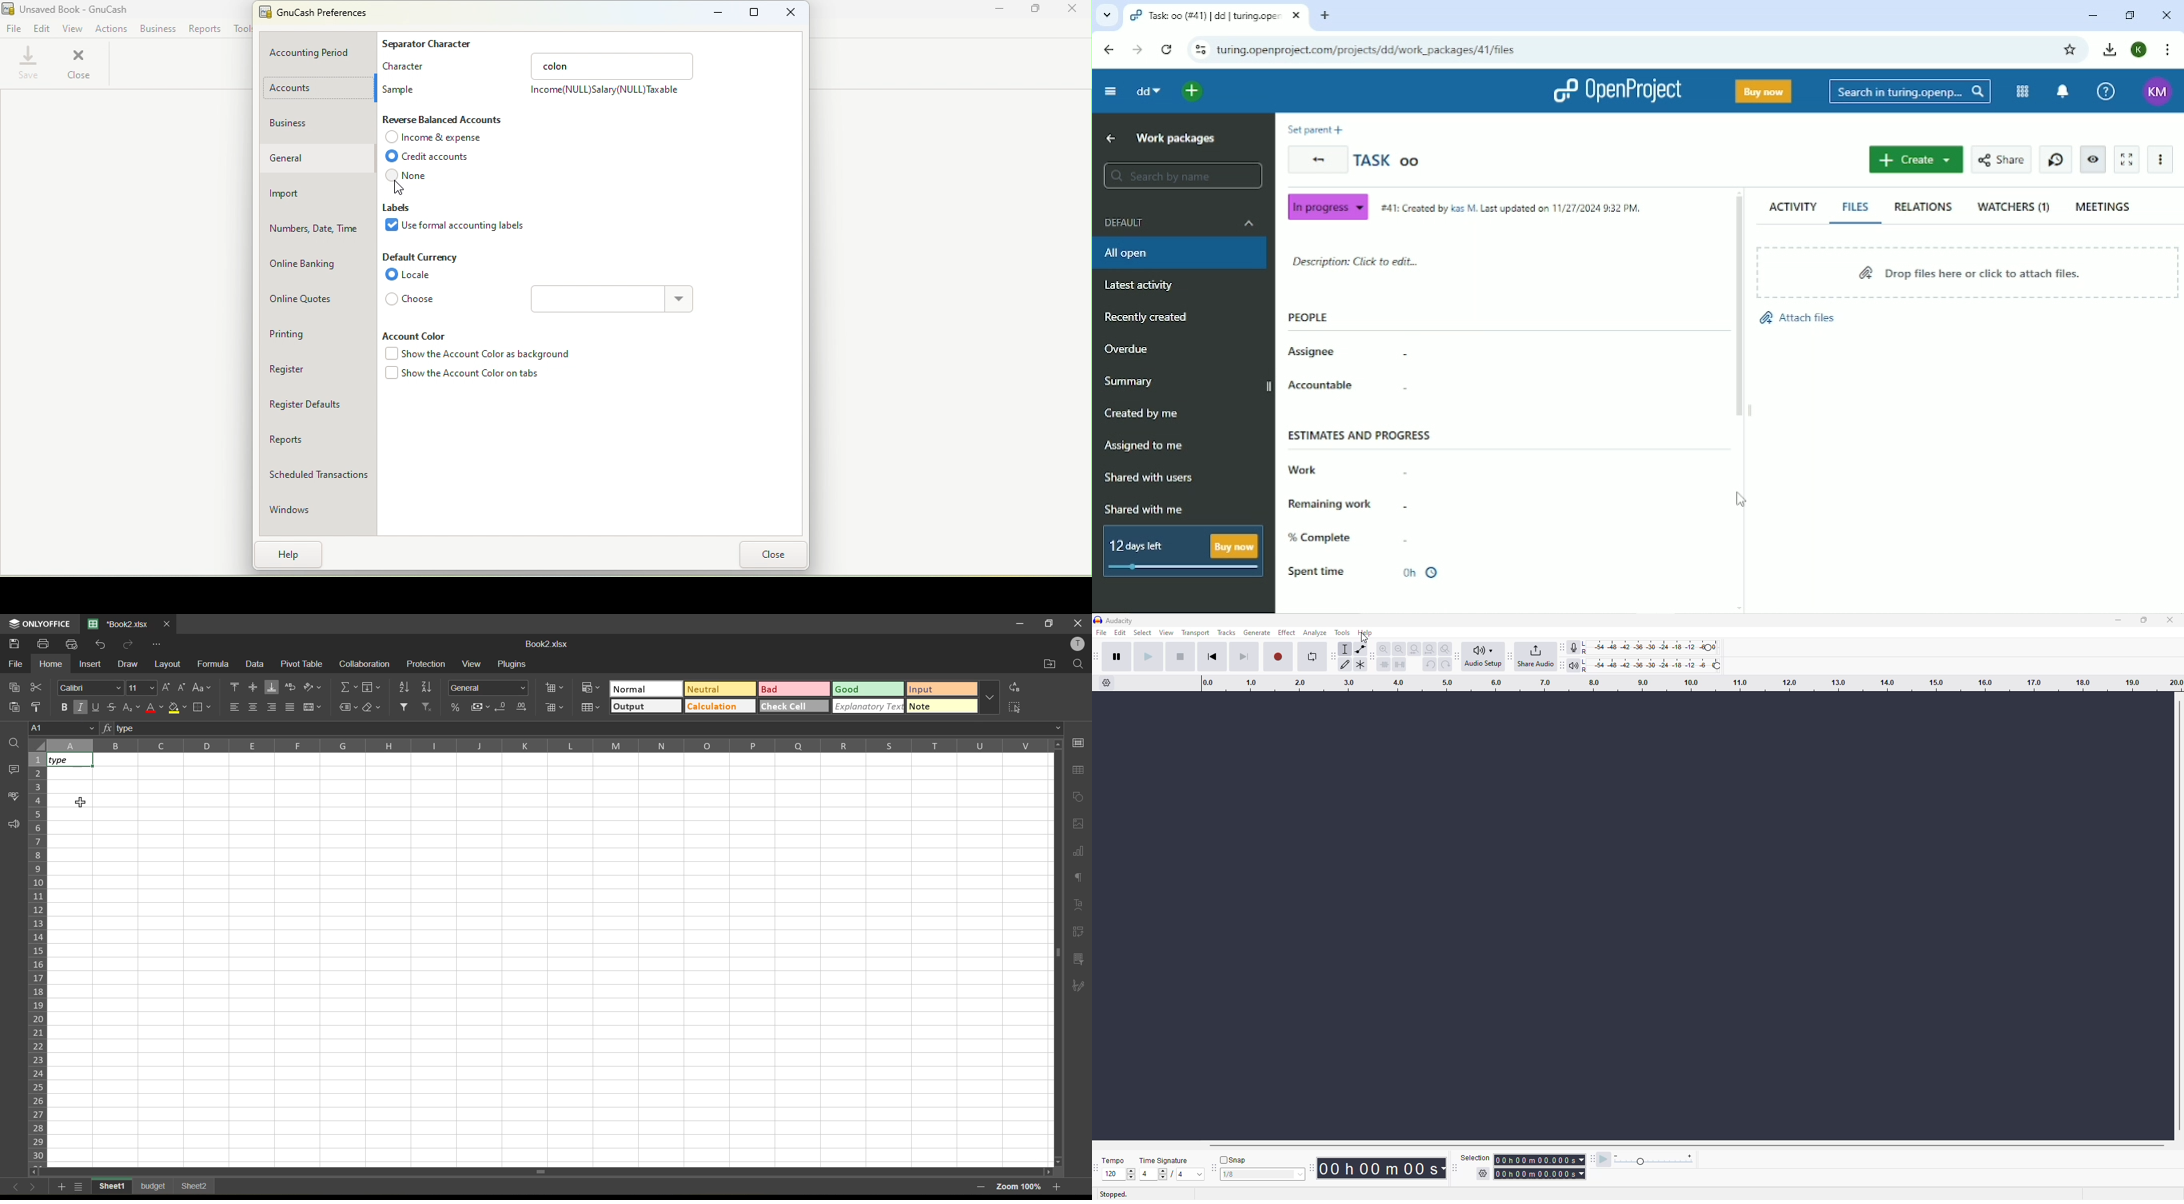 This screenshot has width=2184, height=1204. Describe the element at coordinates (111, 28) in the screenshot. I see `Actions` at that location.